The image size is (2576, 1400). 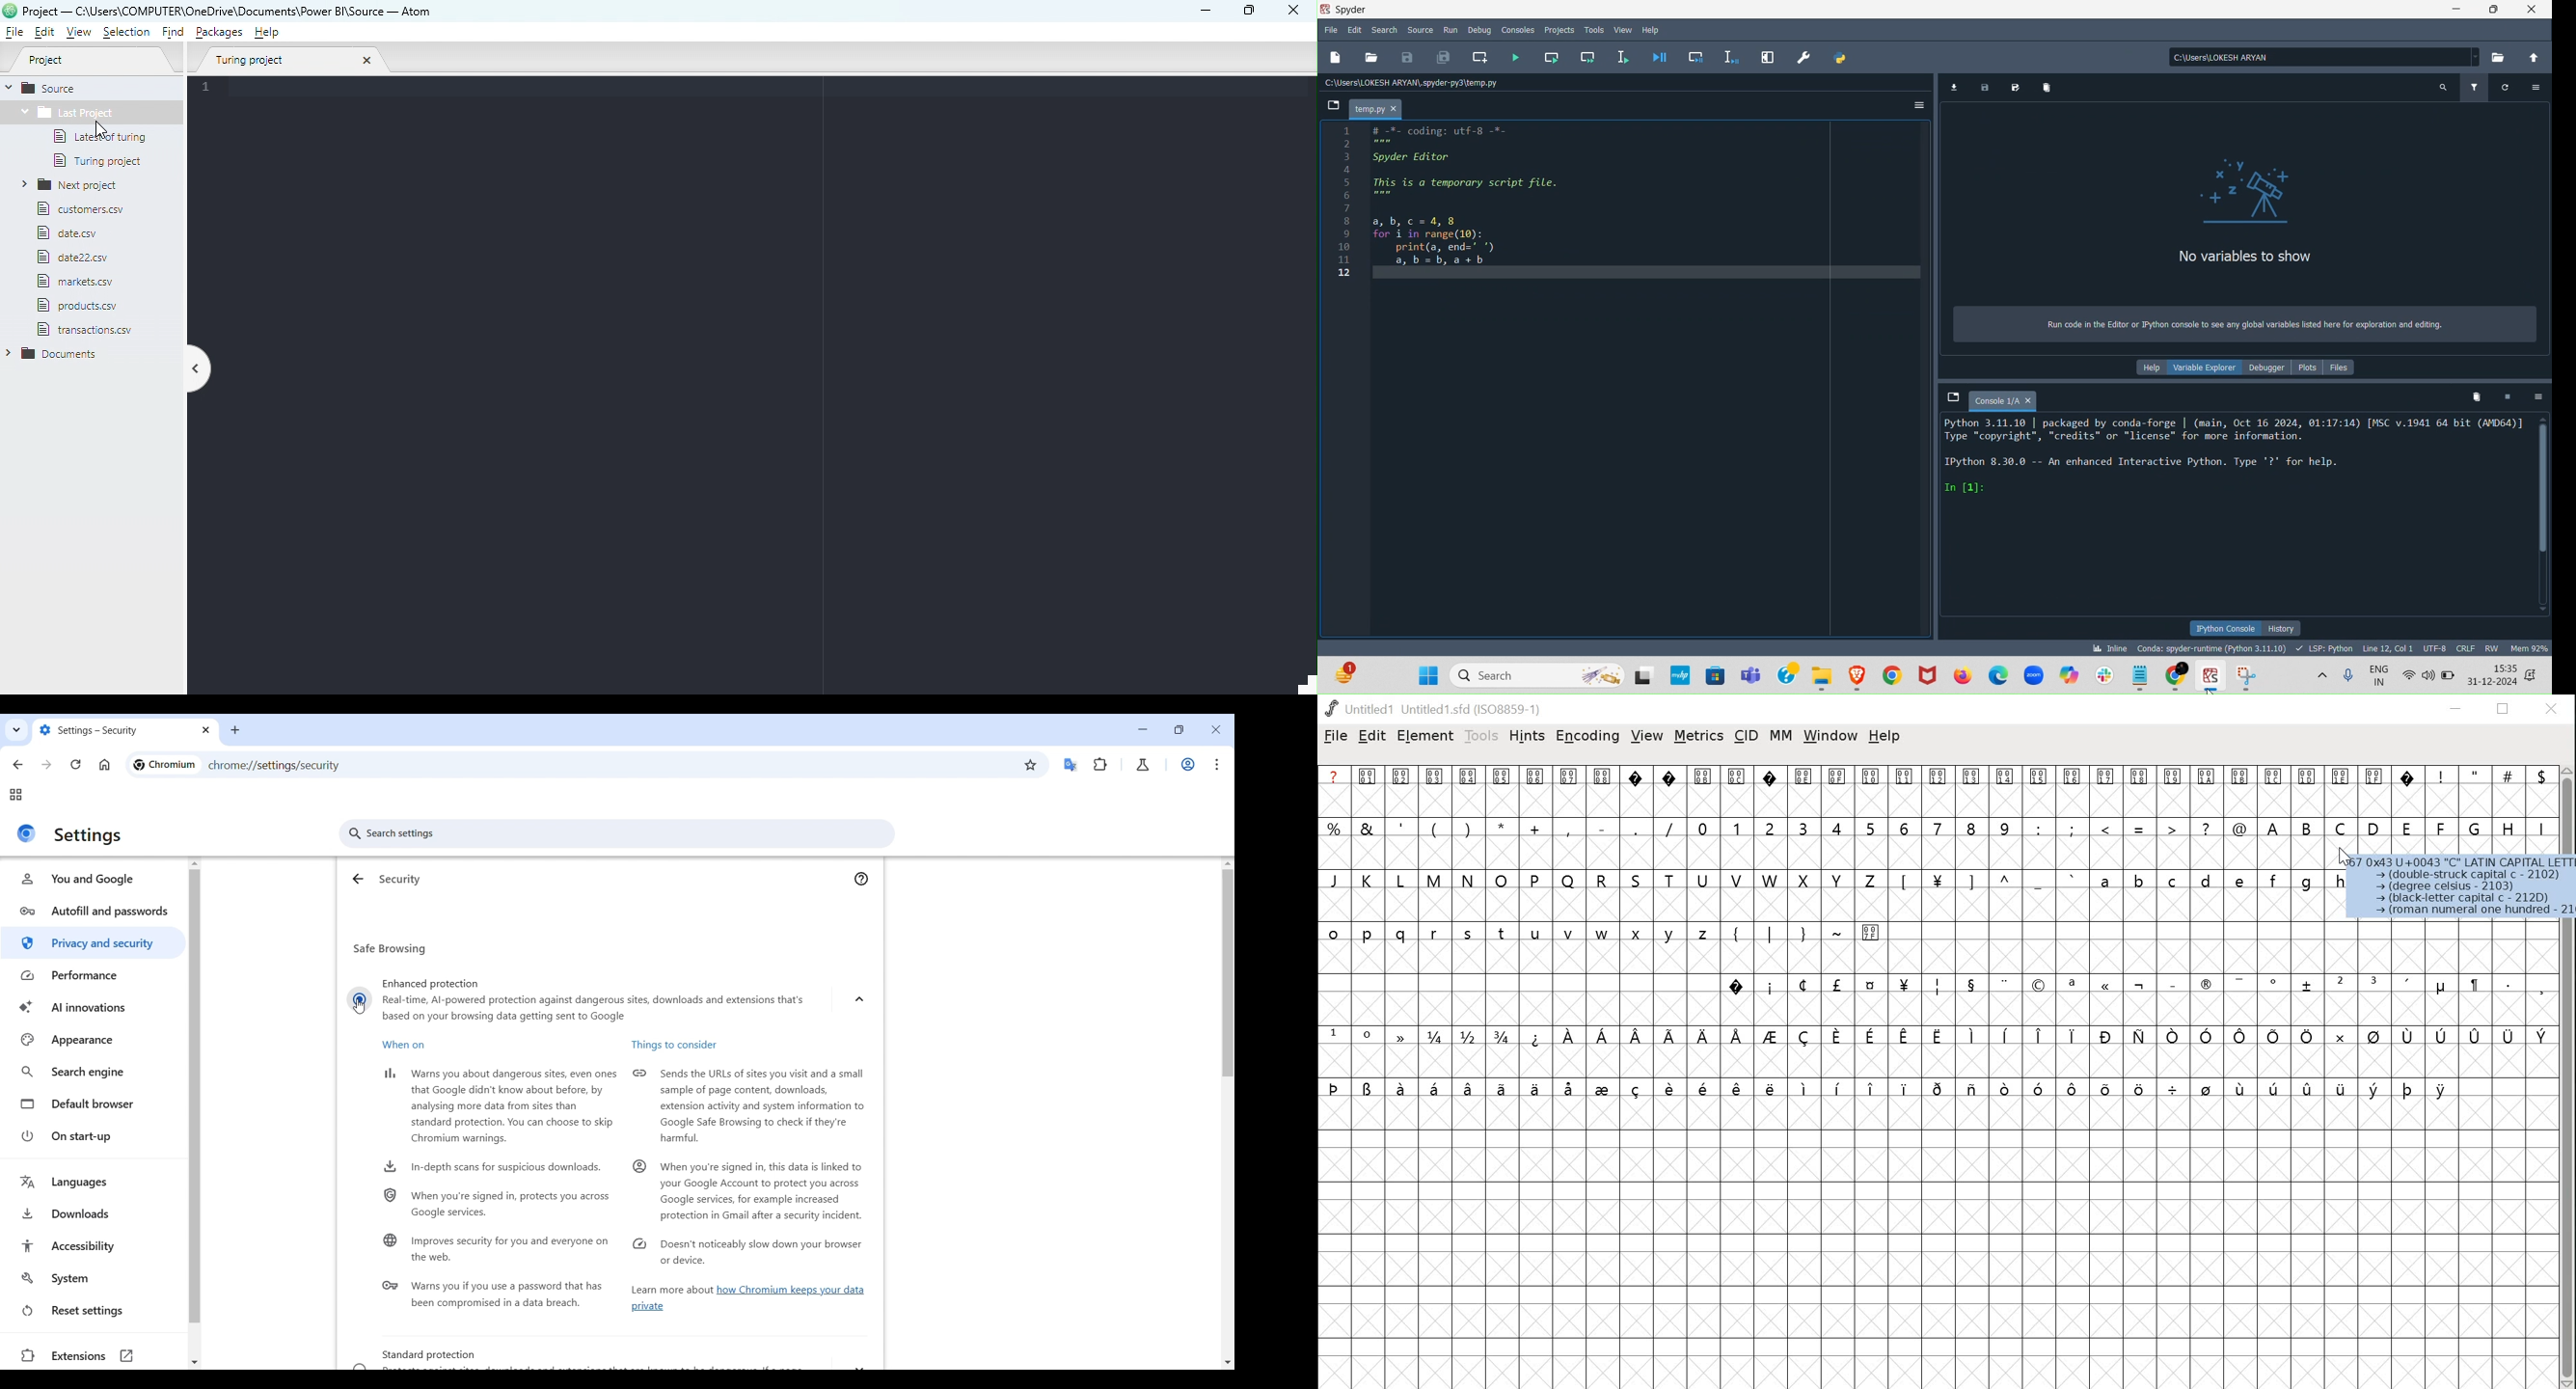 What do you see at coordinates (91, 60) in the screenshot?
I see `Project` at bounding box center [91, 60].